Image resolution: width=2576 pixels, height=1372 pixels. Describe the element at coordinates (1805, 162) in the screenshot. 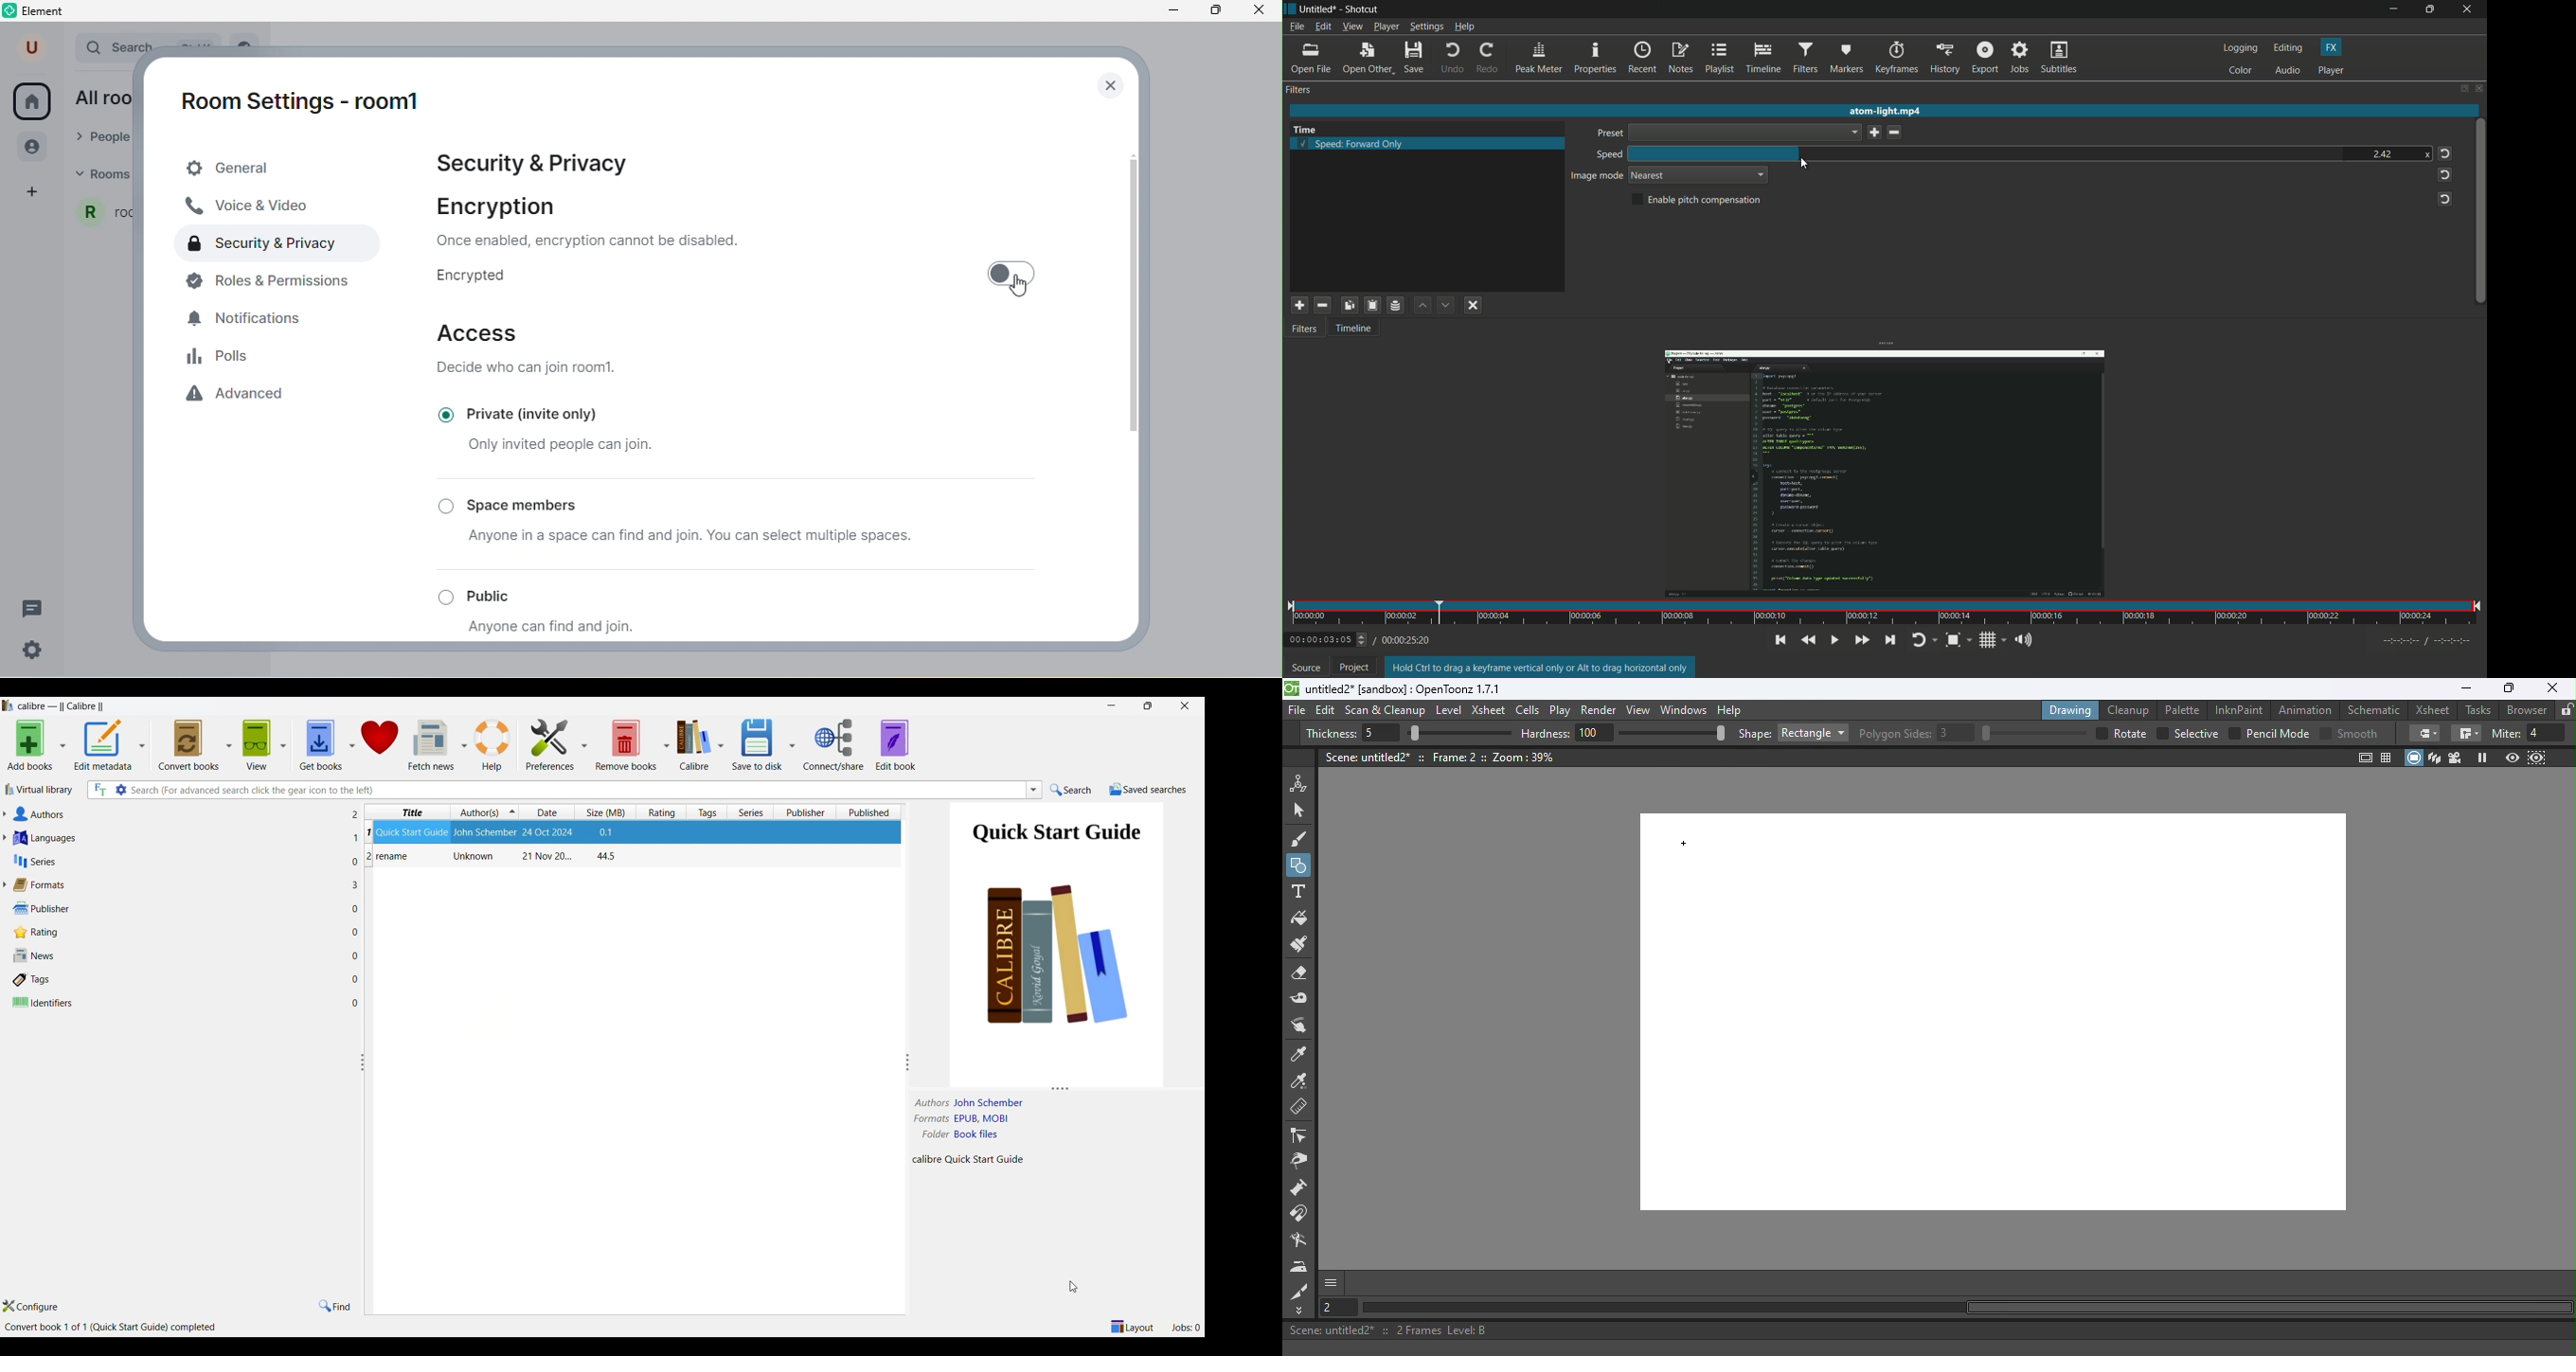

I see `cursor` at that location.